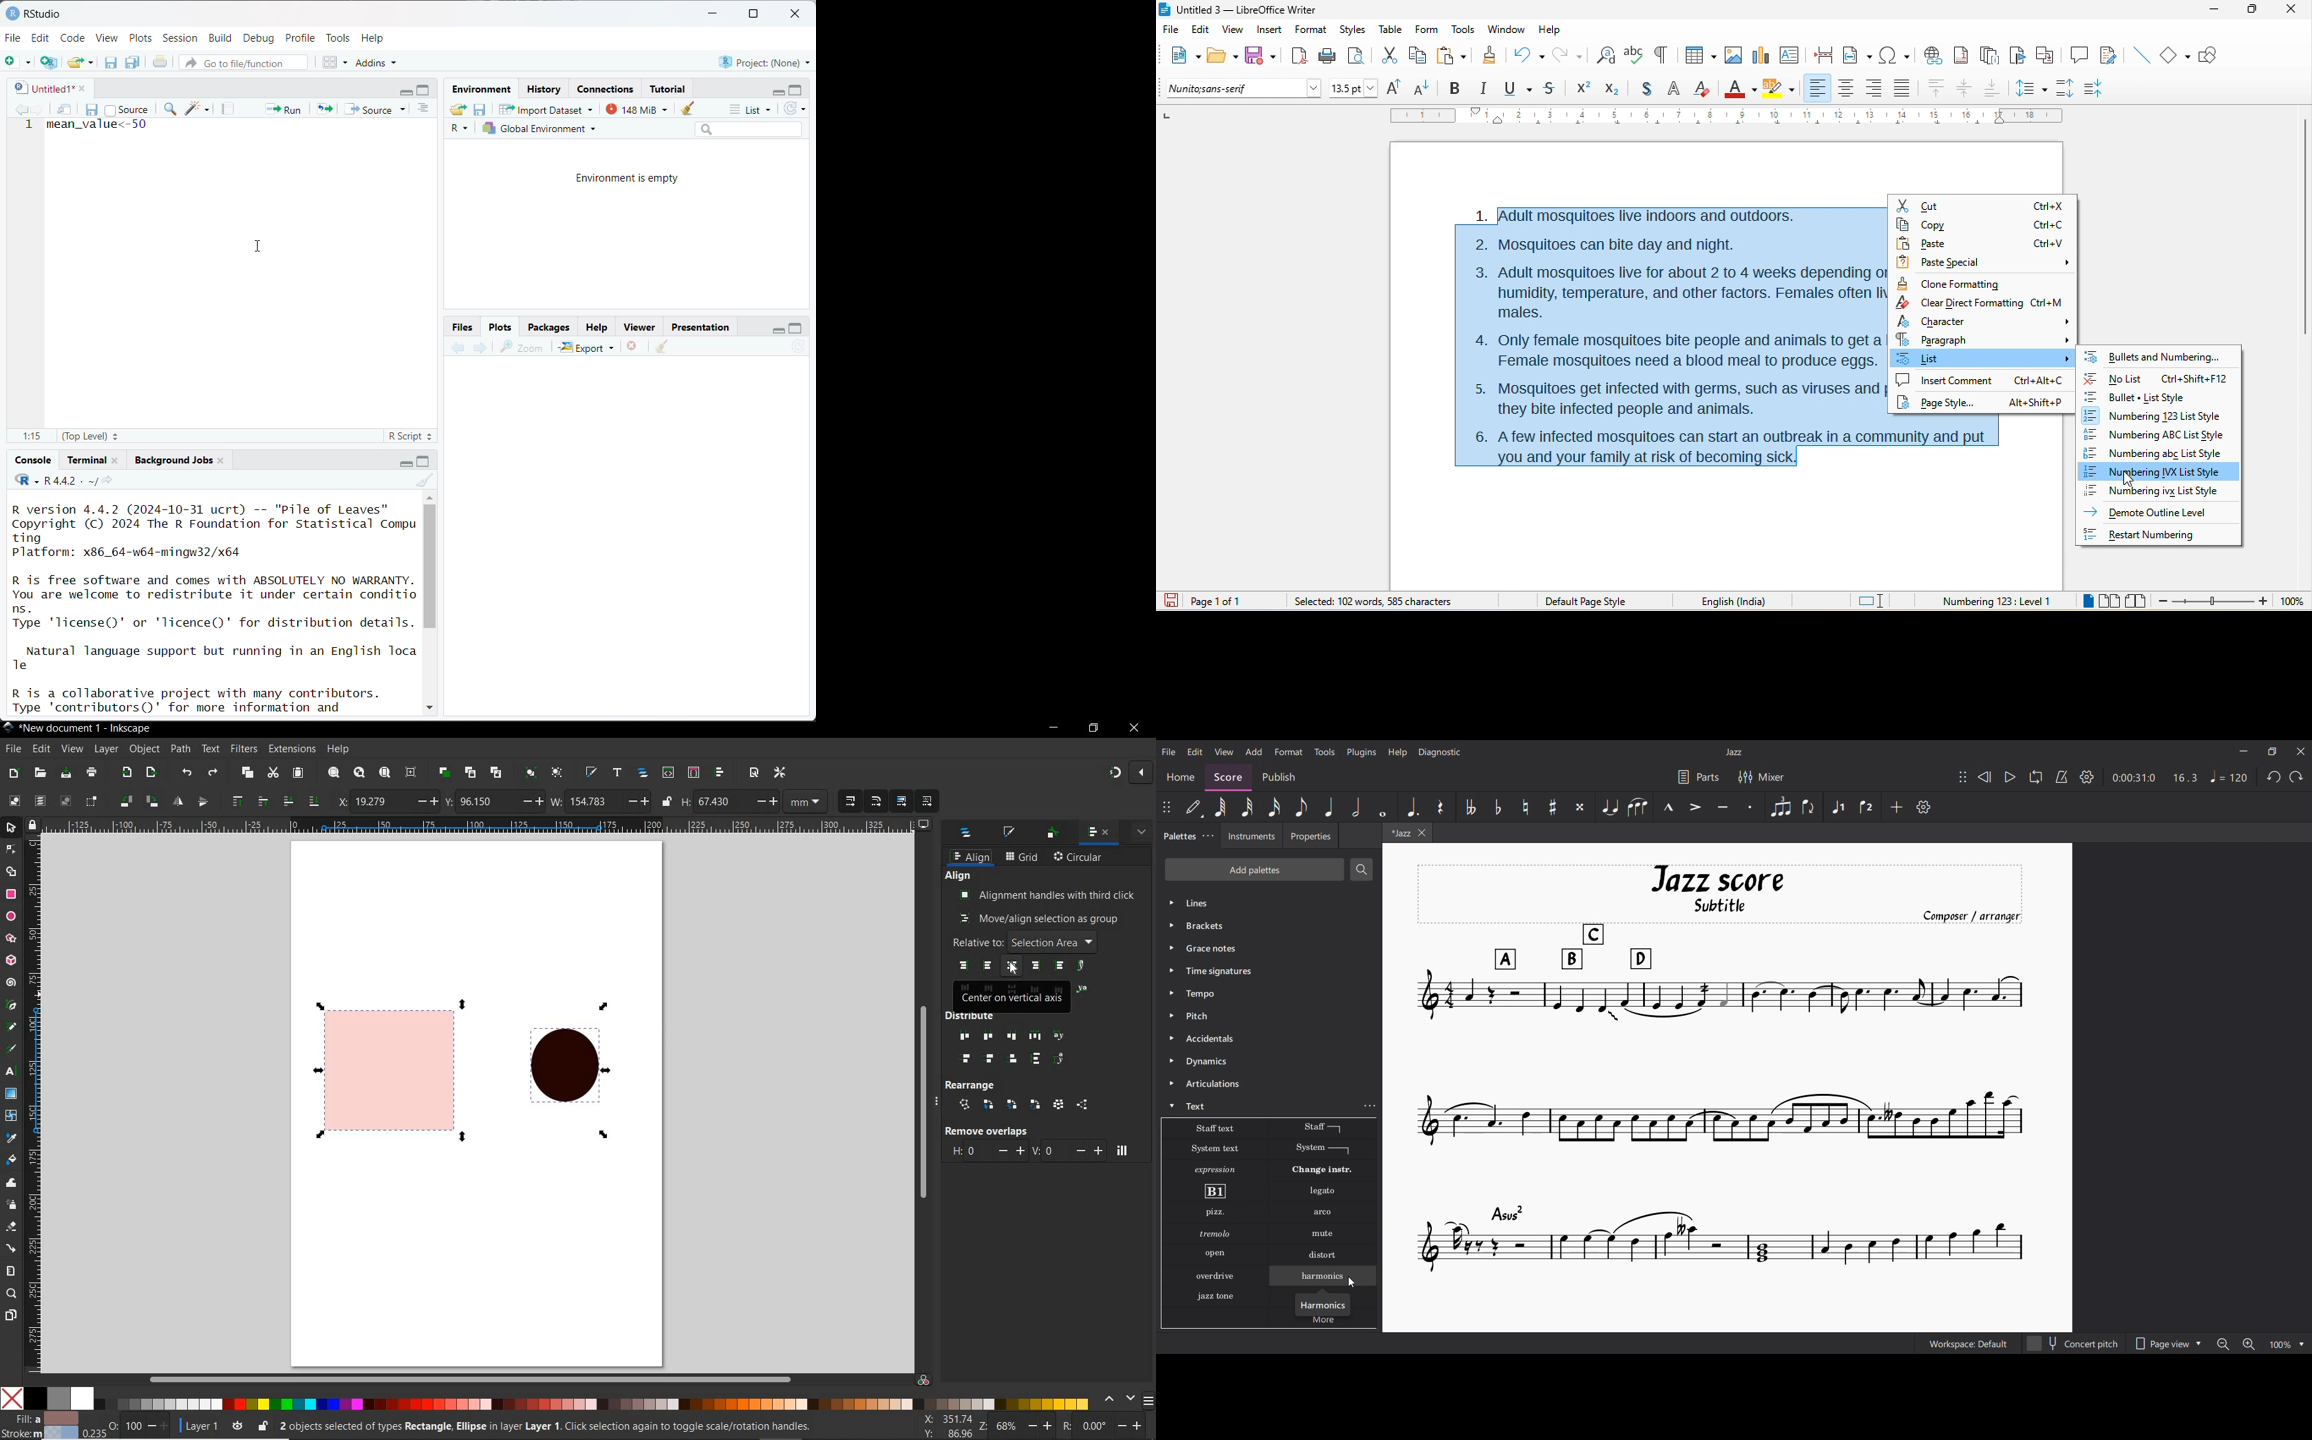  I want to click on open preferances, so click(780, 773).